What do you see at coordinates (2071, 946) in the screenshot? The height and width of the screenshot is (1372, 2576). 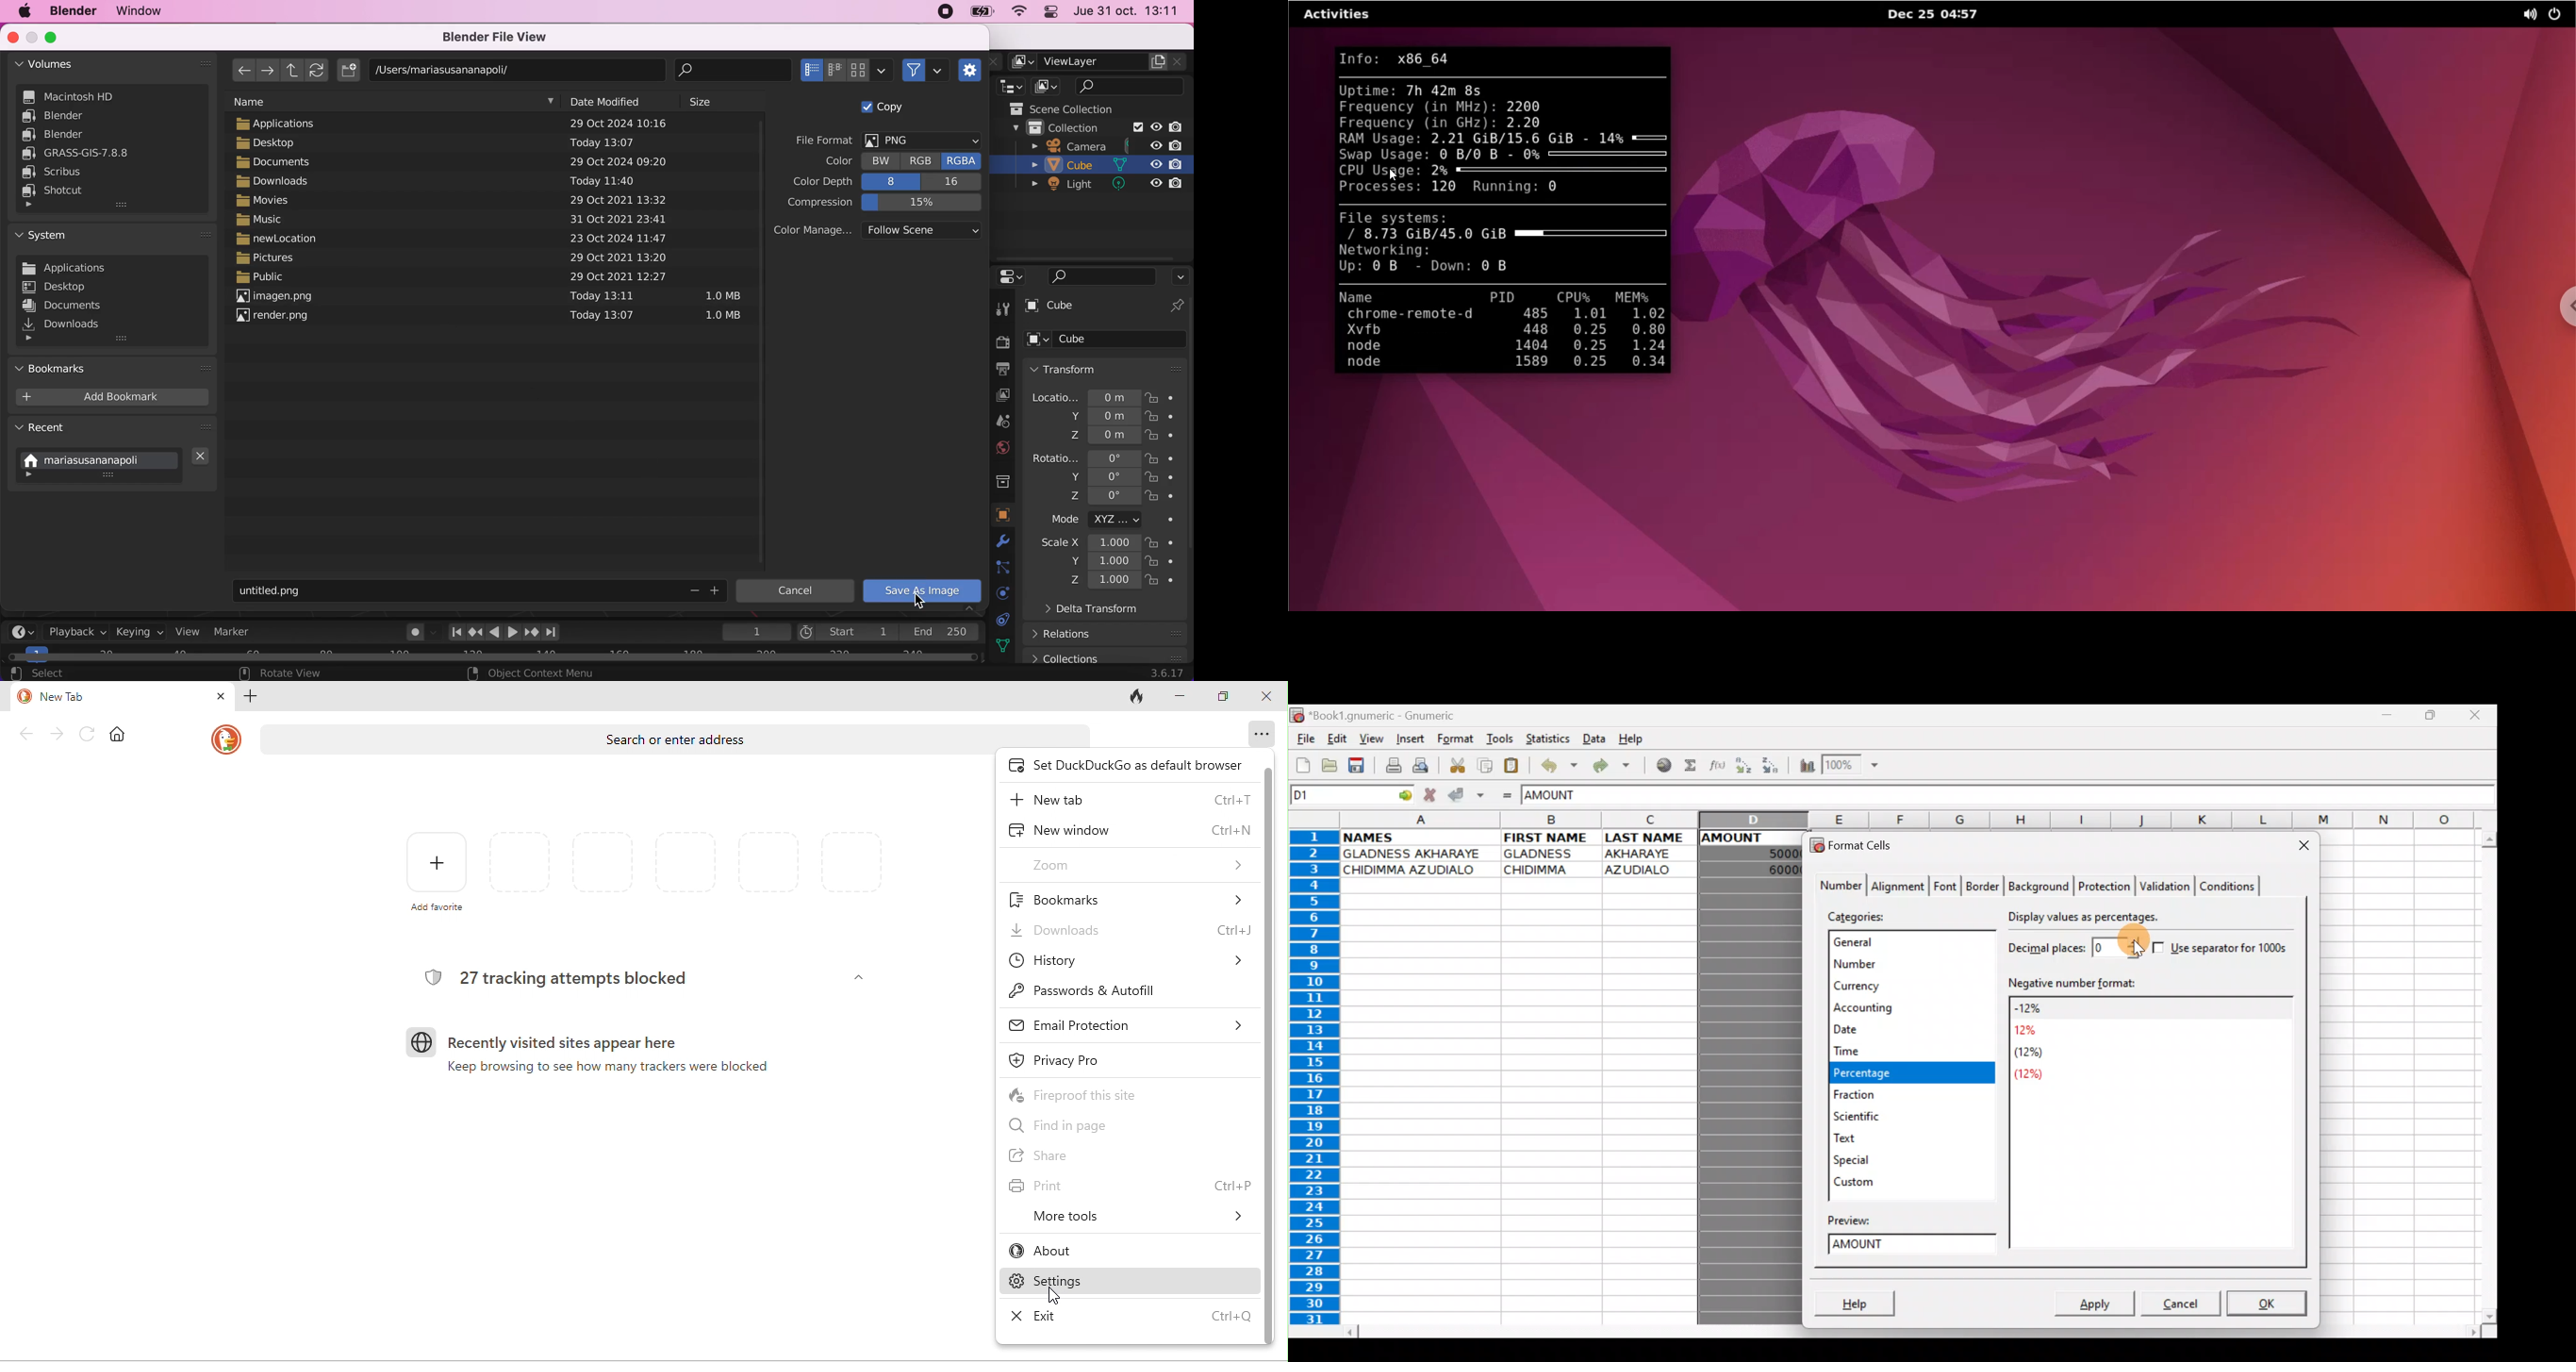 I see `Decimal places` at bounding box center [2071, 946].